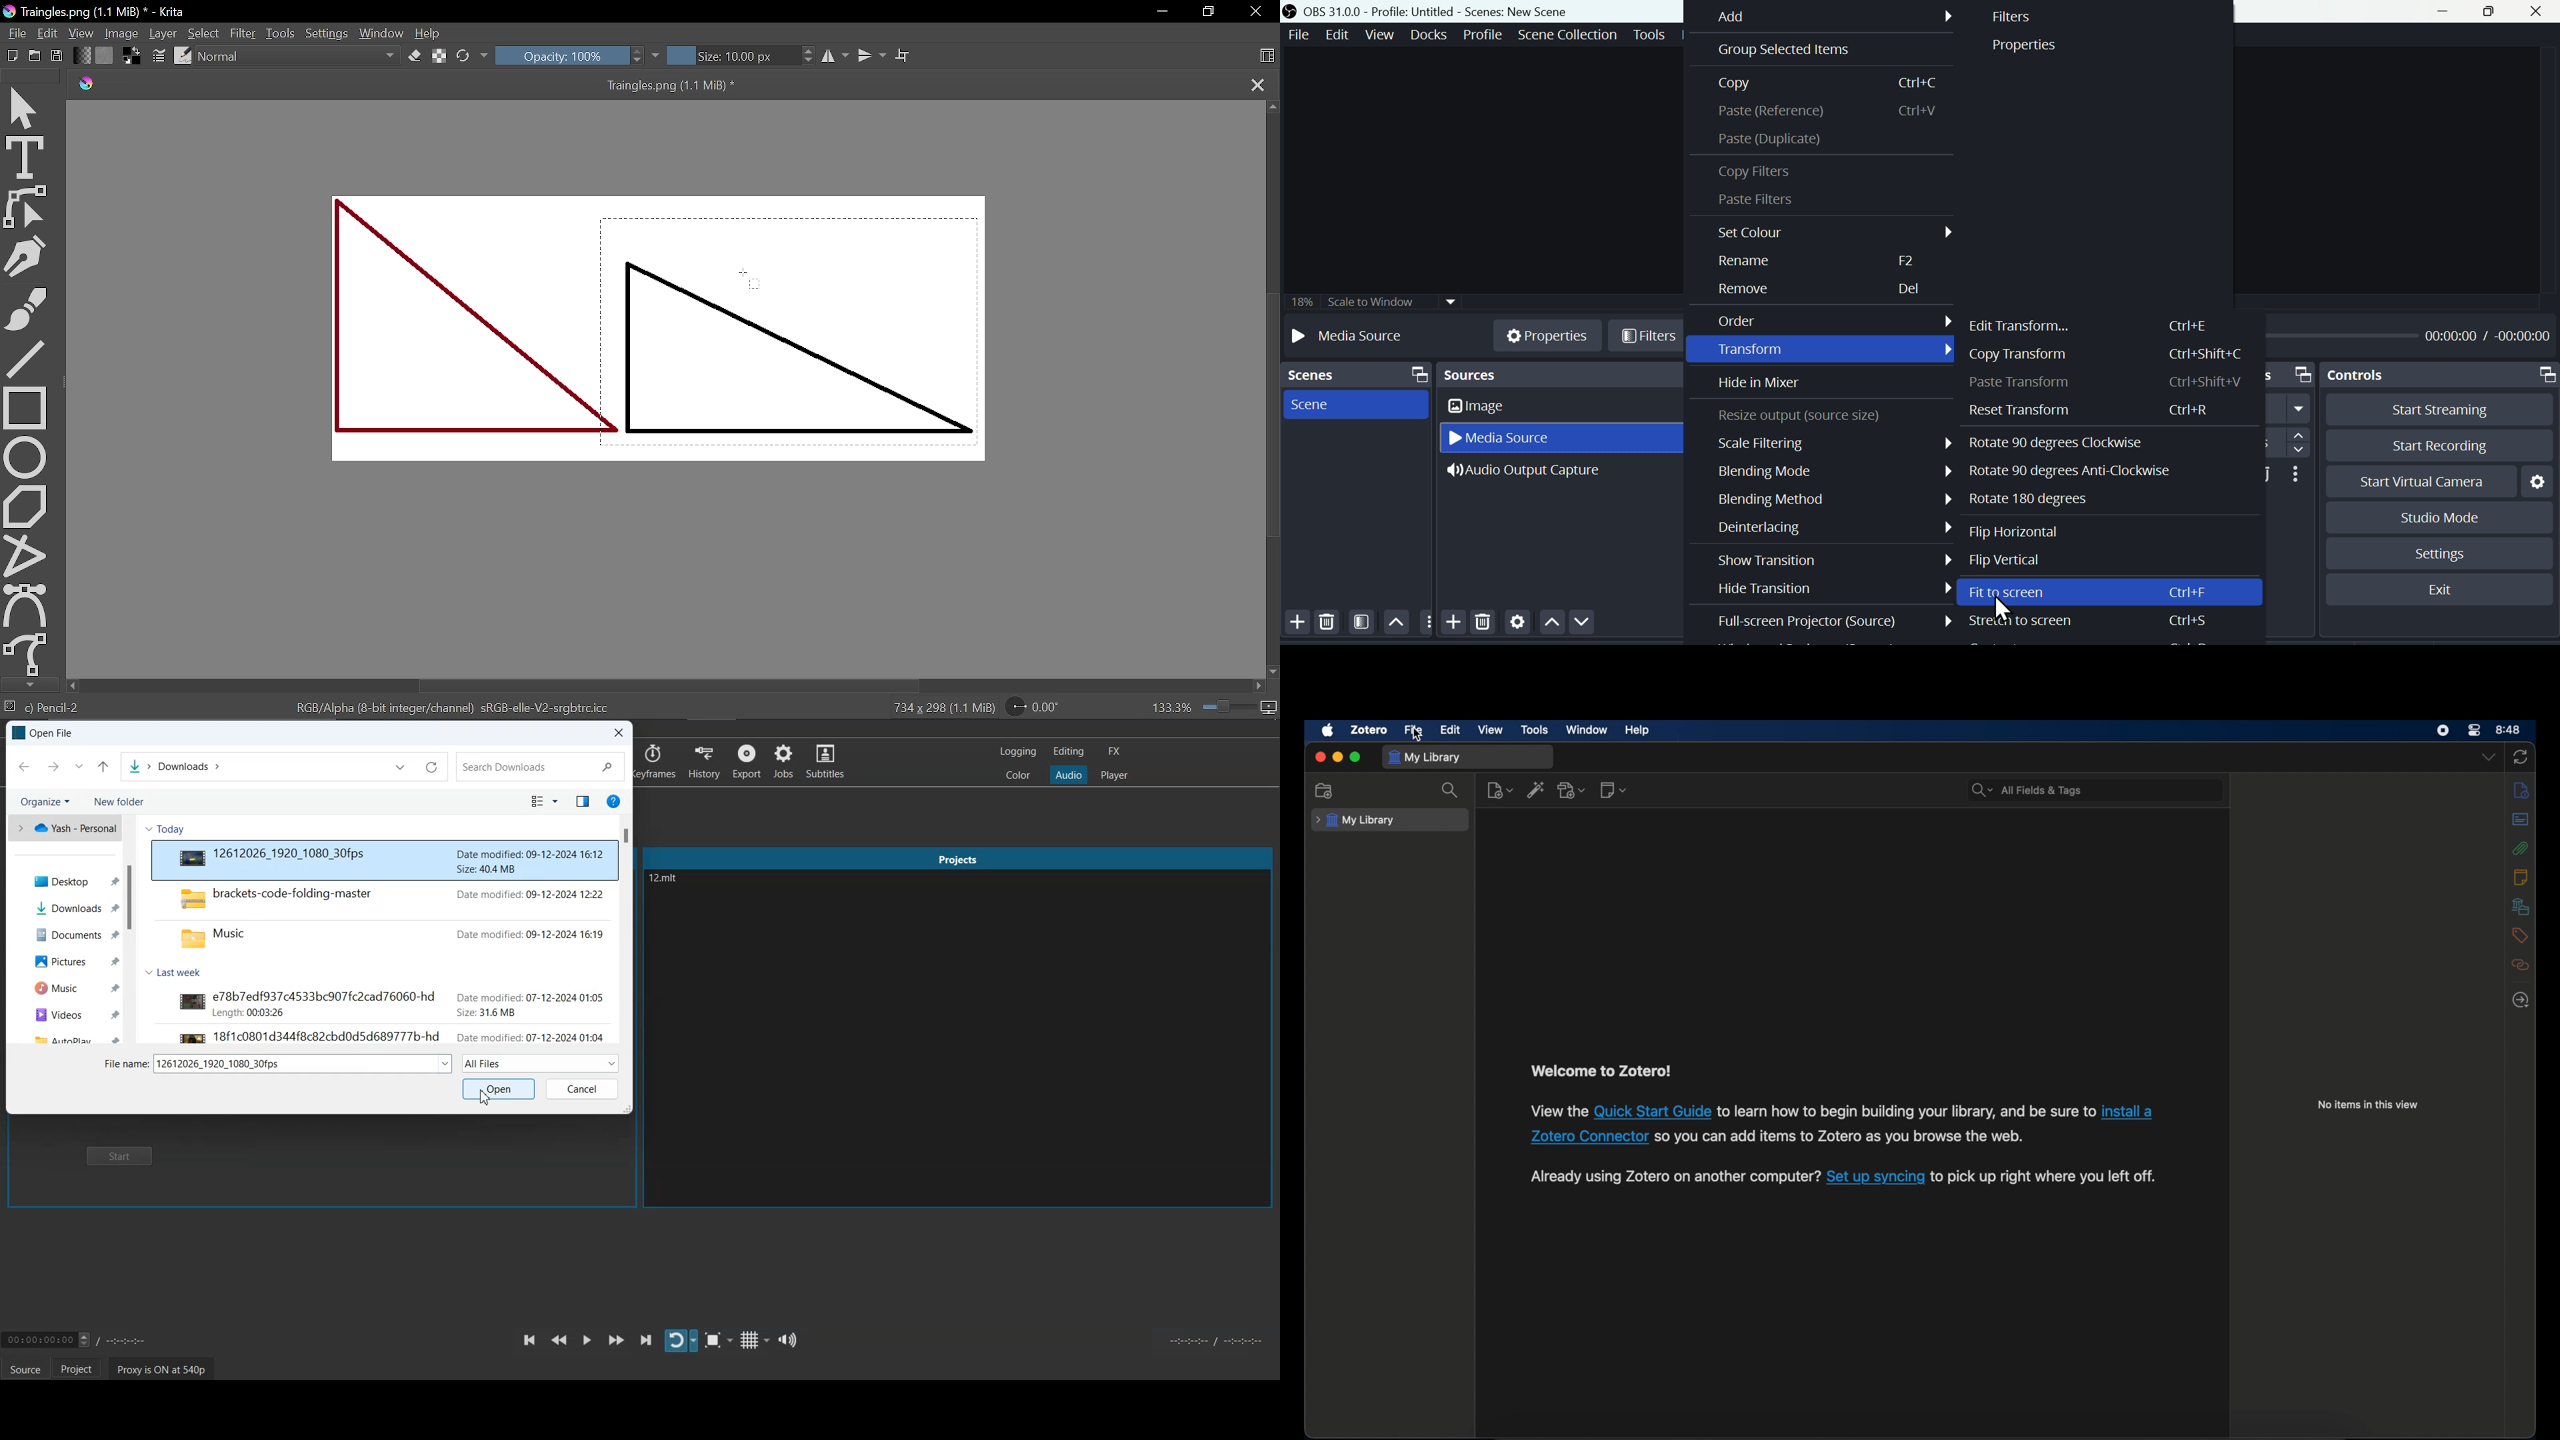  I want to click on Move up, so click(1396, 623).